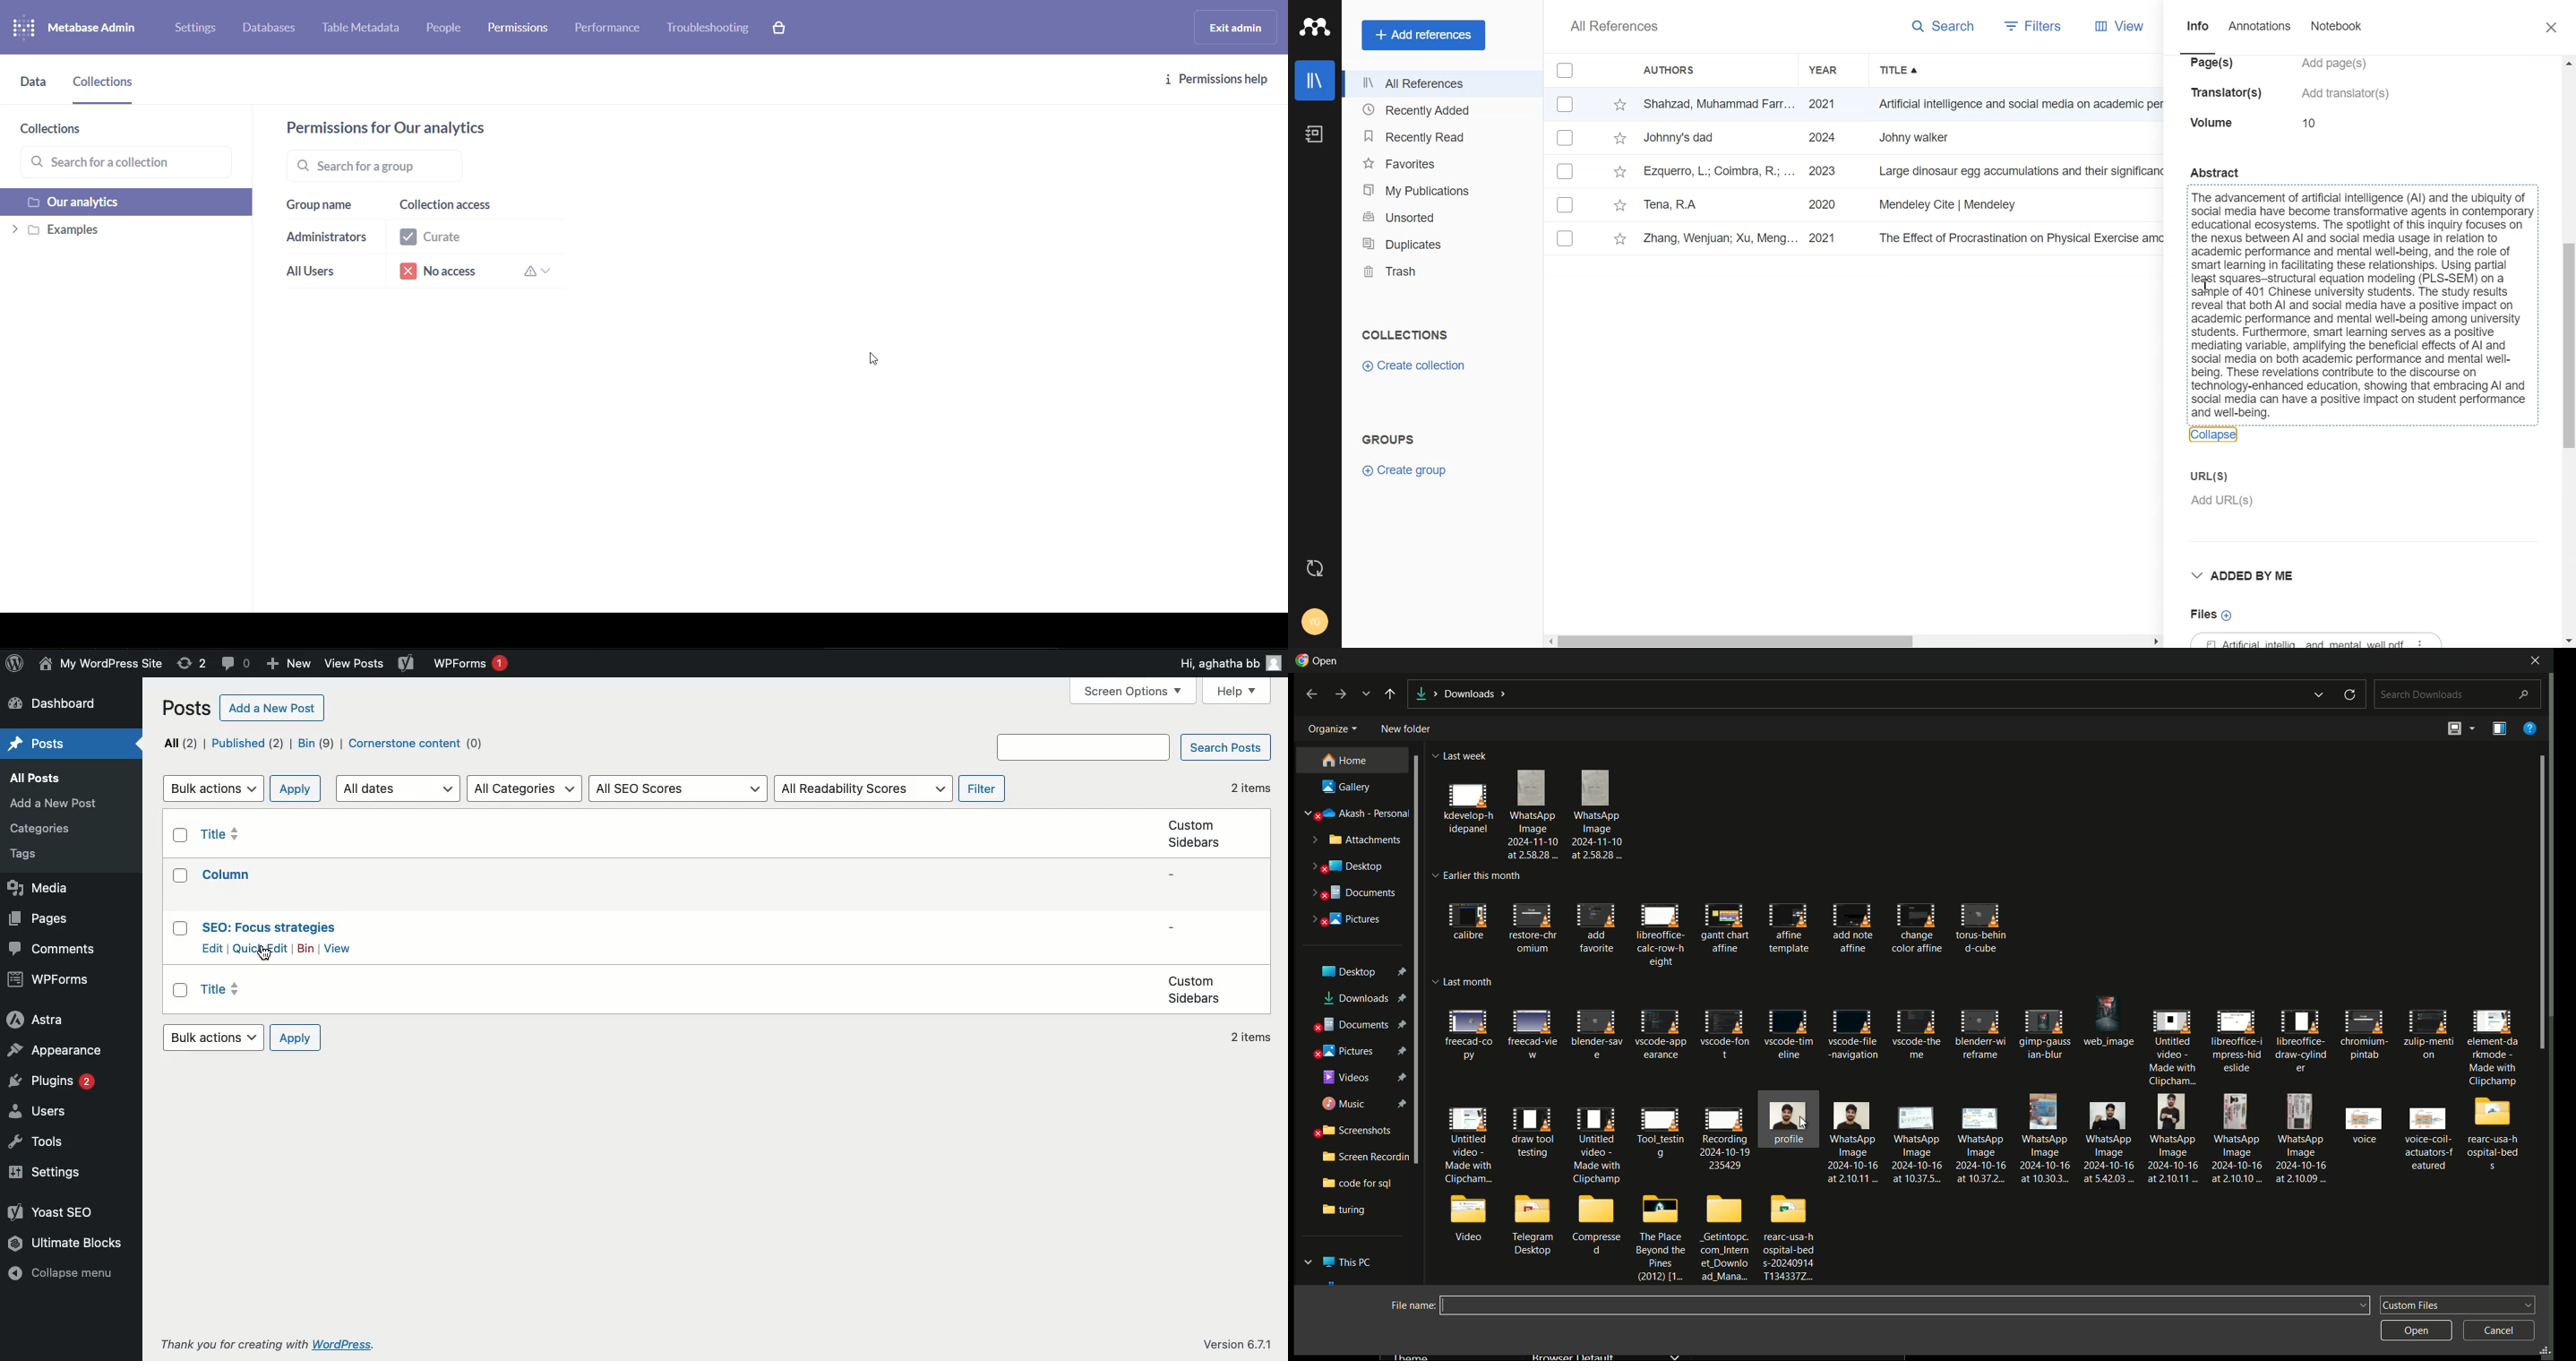 Image resolution: width=2576 pixels, height=1372 pixels. What do you see at coordinates (1227, 663) in the screenshot?
I see `Hi user` at bounding box center [1227, 663].